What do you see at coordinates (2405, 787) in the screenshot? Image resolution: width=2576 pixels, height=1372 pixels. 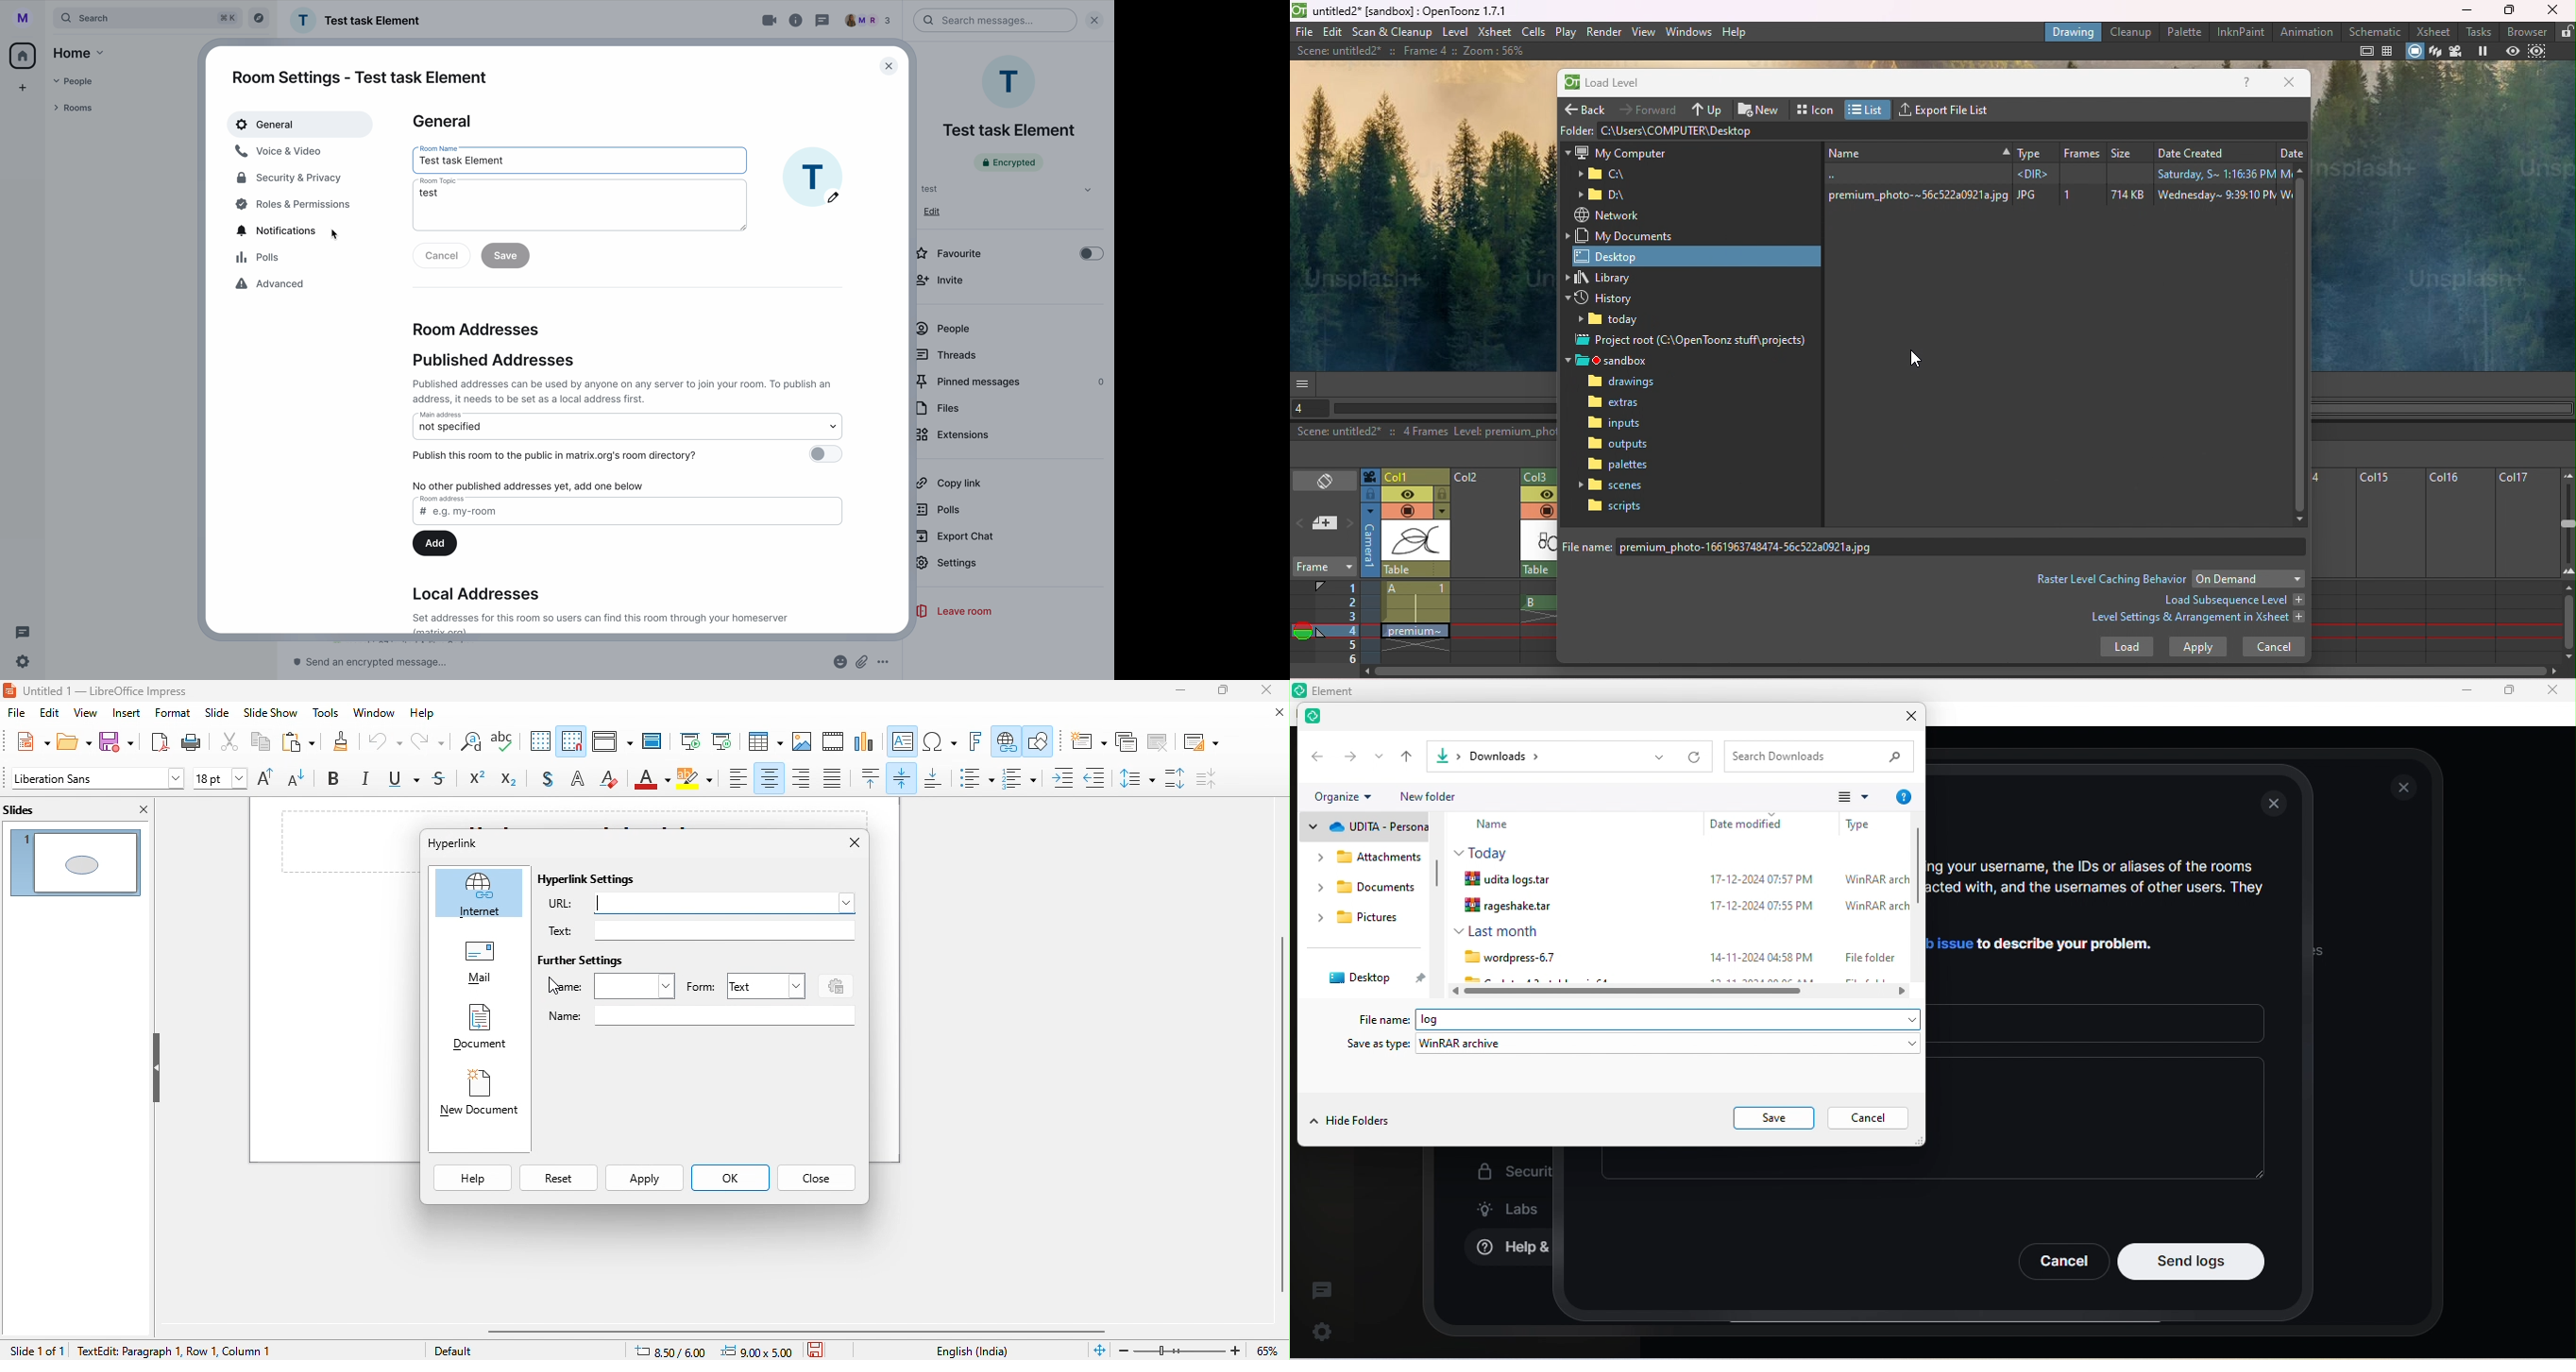 I see `close` at bounding box center [2405, 787].